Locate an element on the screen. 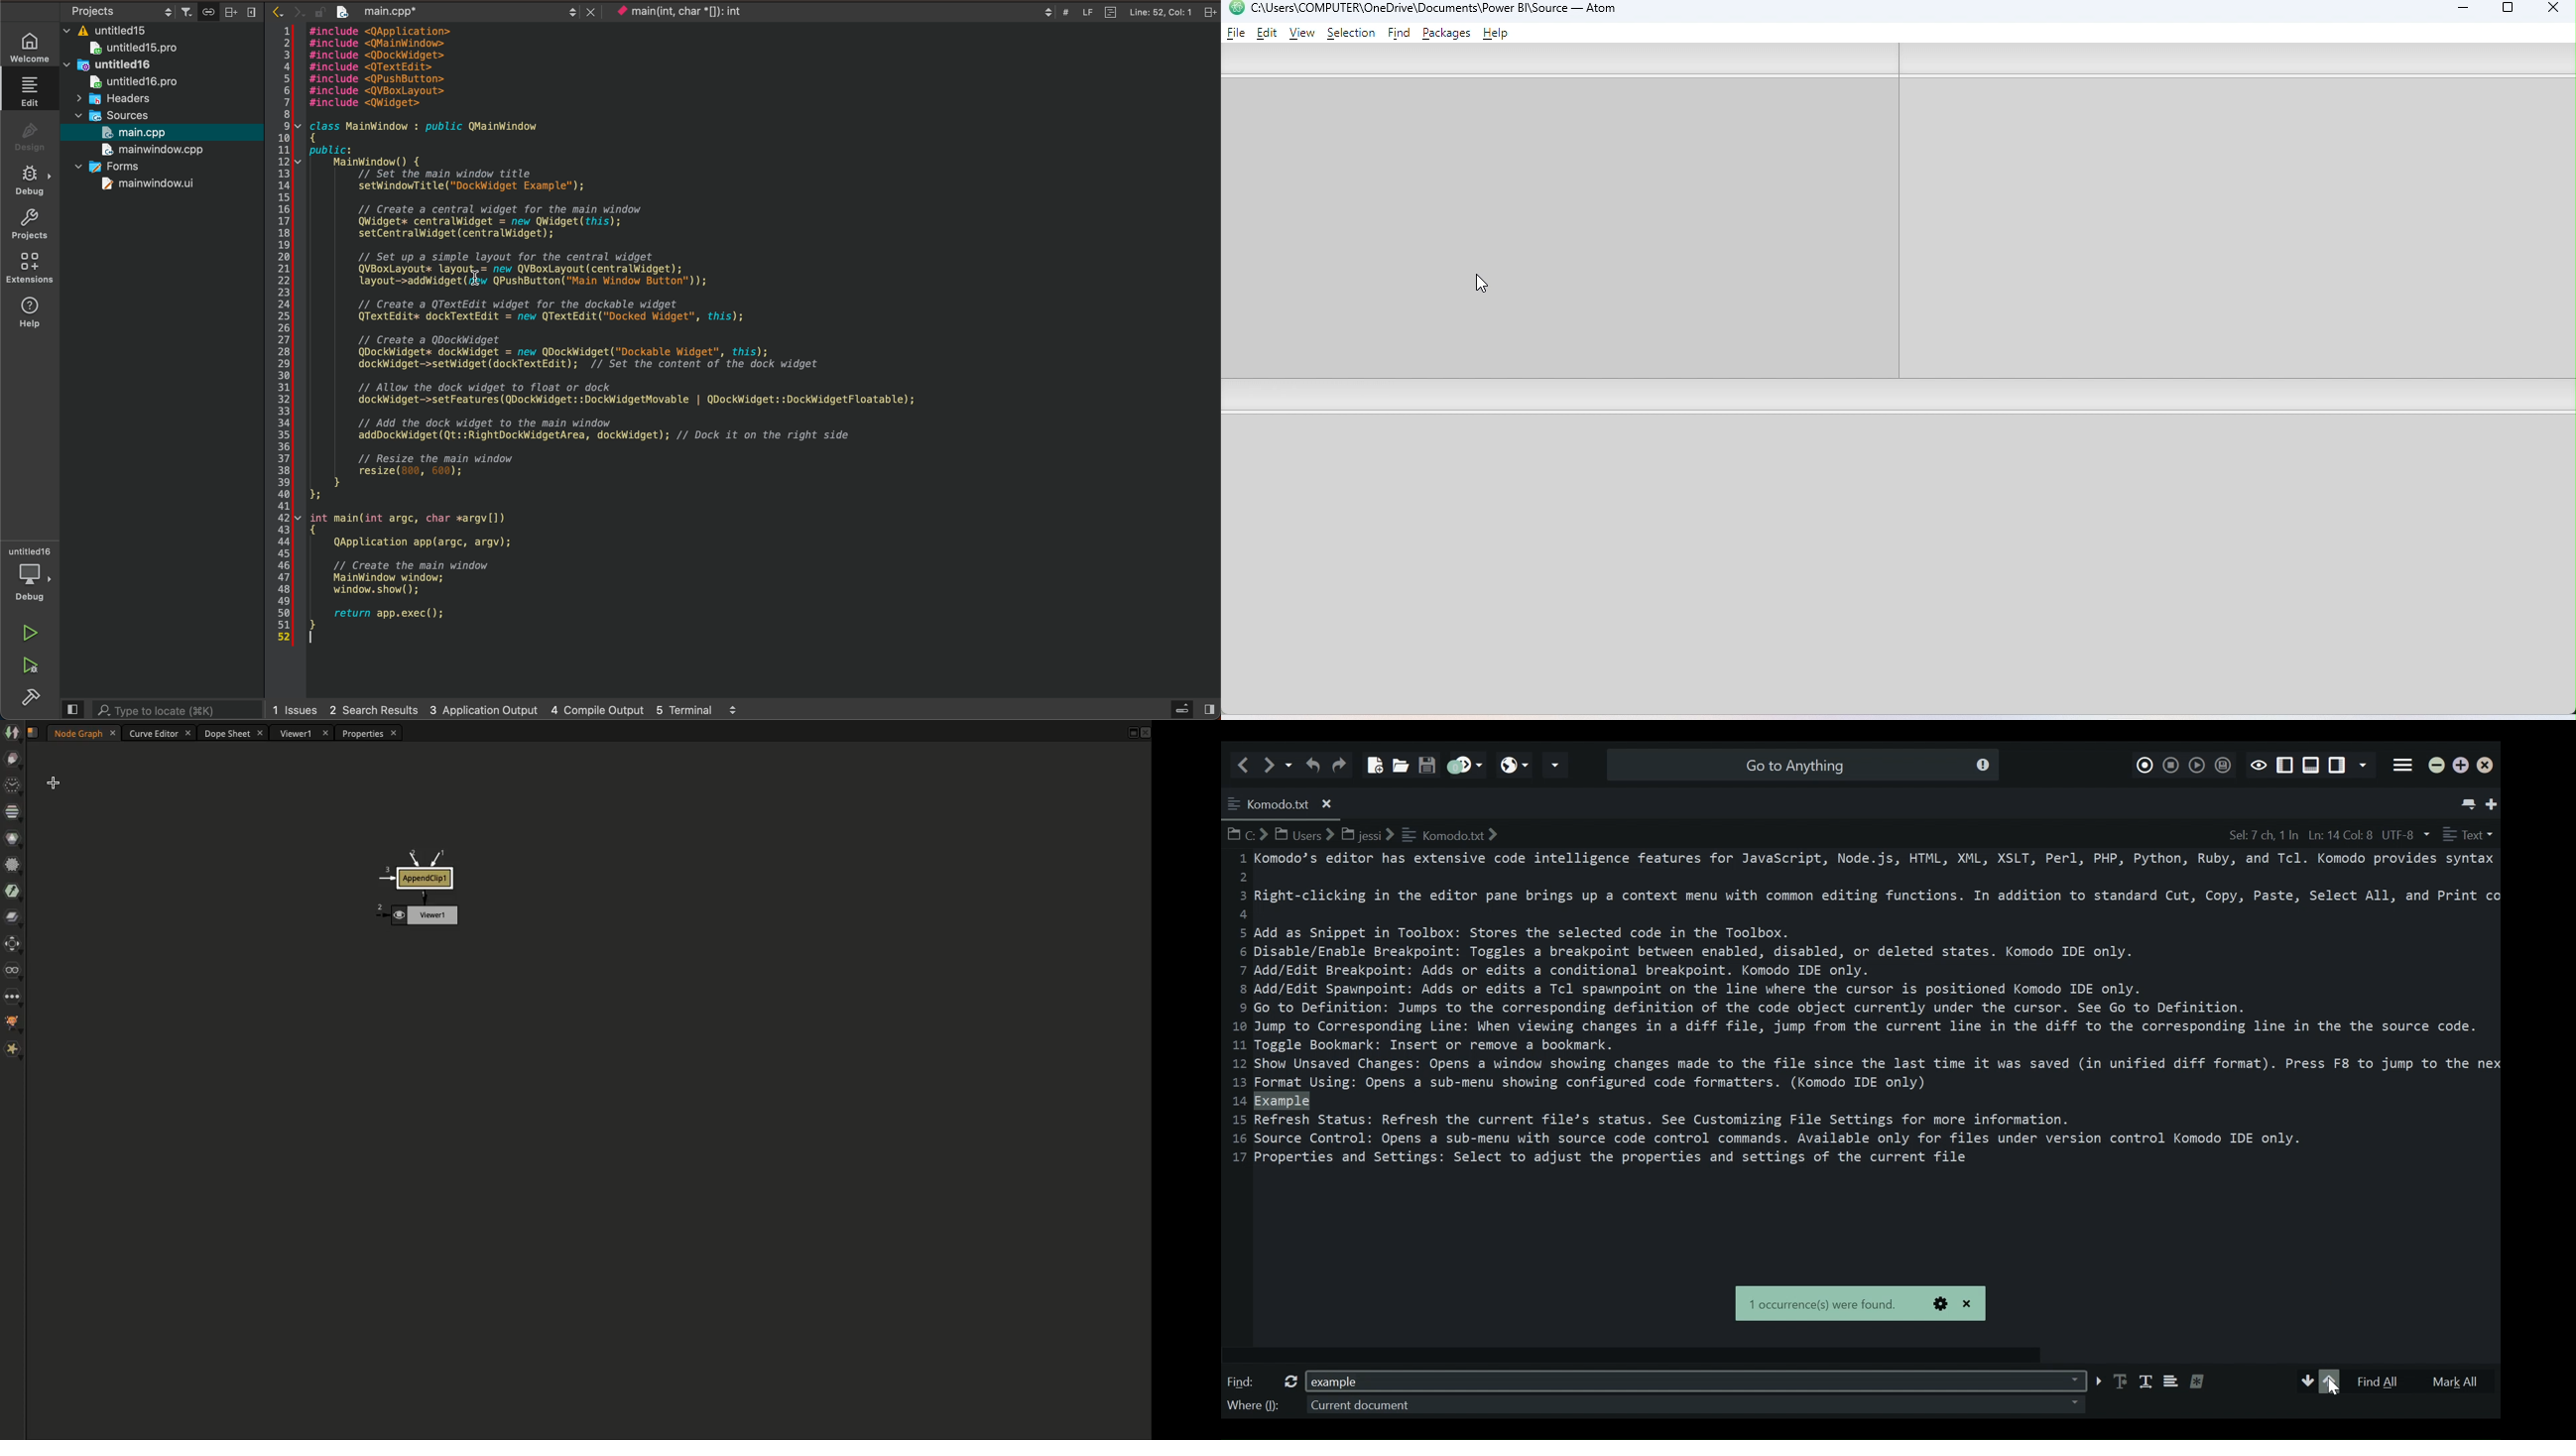  extensions is located at coordinates (29, 269).